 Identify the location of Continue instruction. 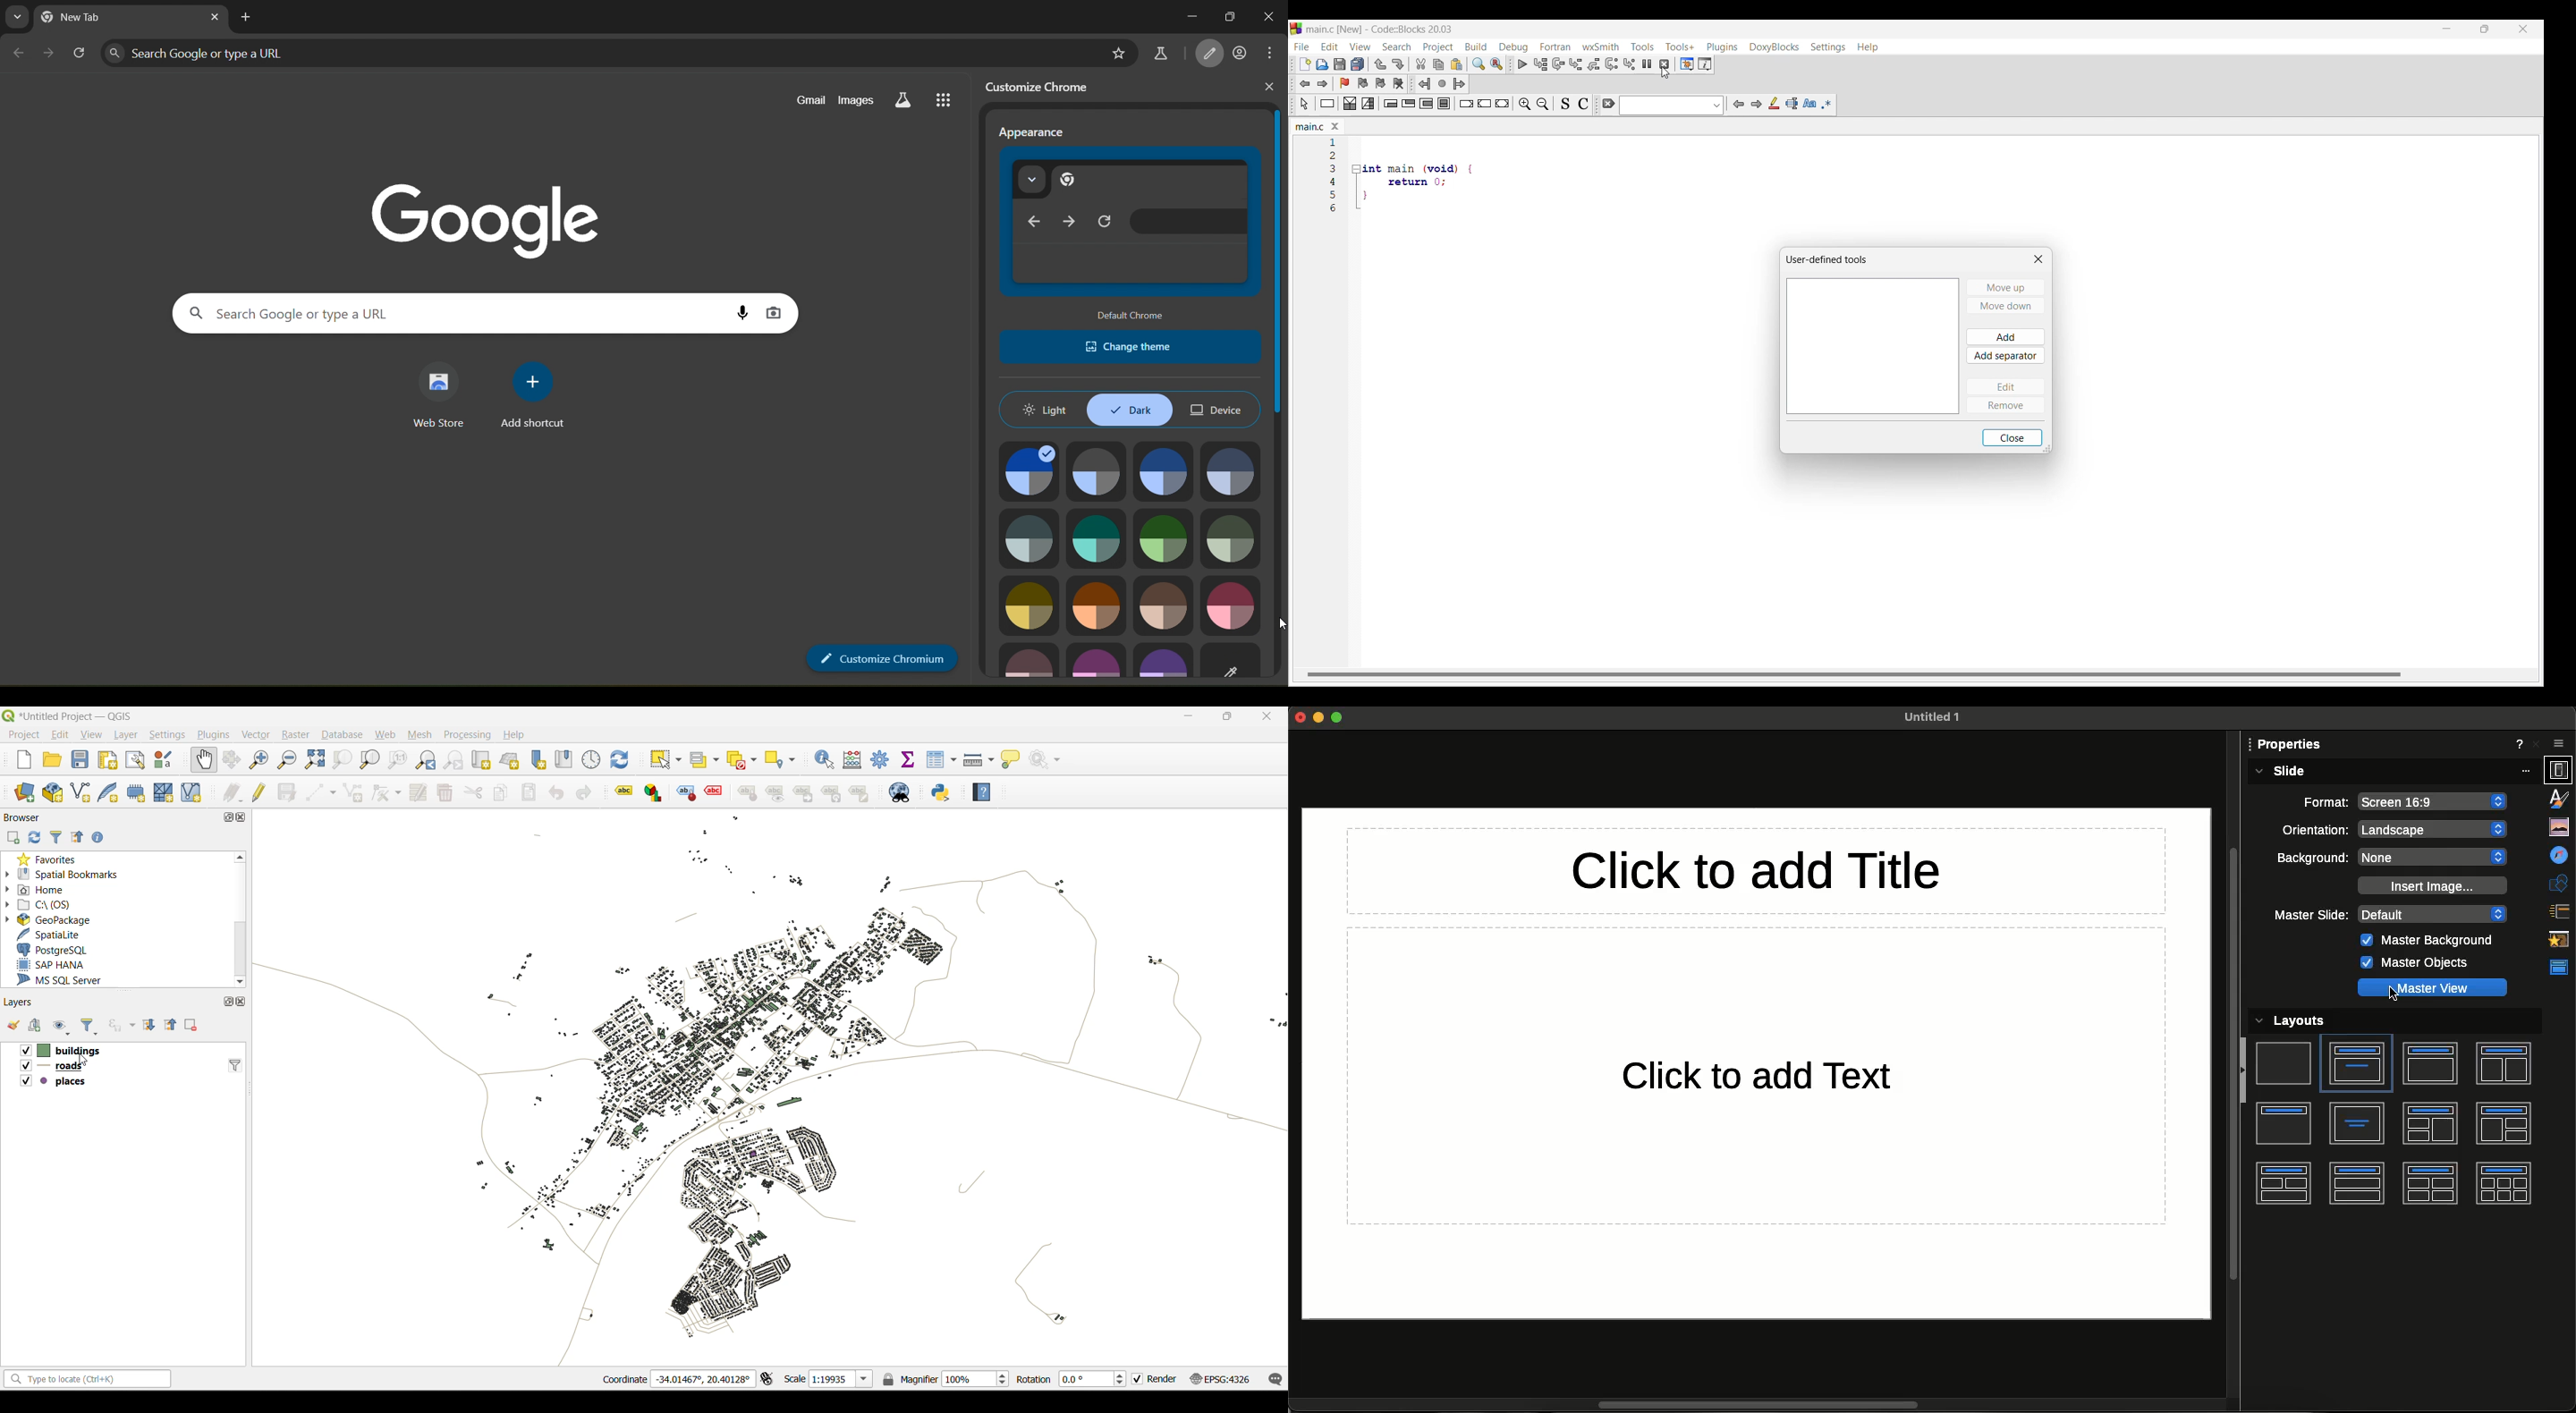
(1485, 103).